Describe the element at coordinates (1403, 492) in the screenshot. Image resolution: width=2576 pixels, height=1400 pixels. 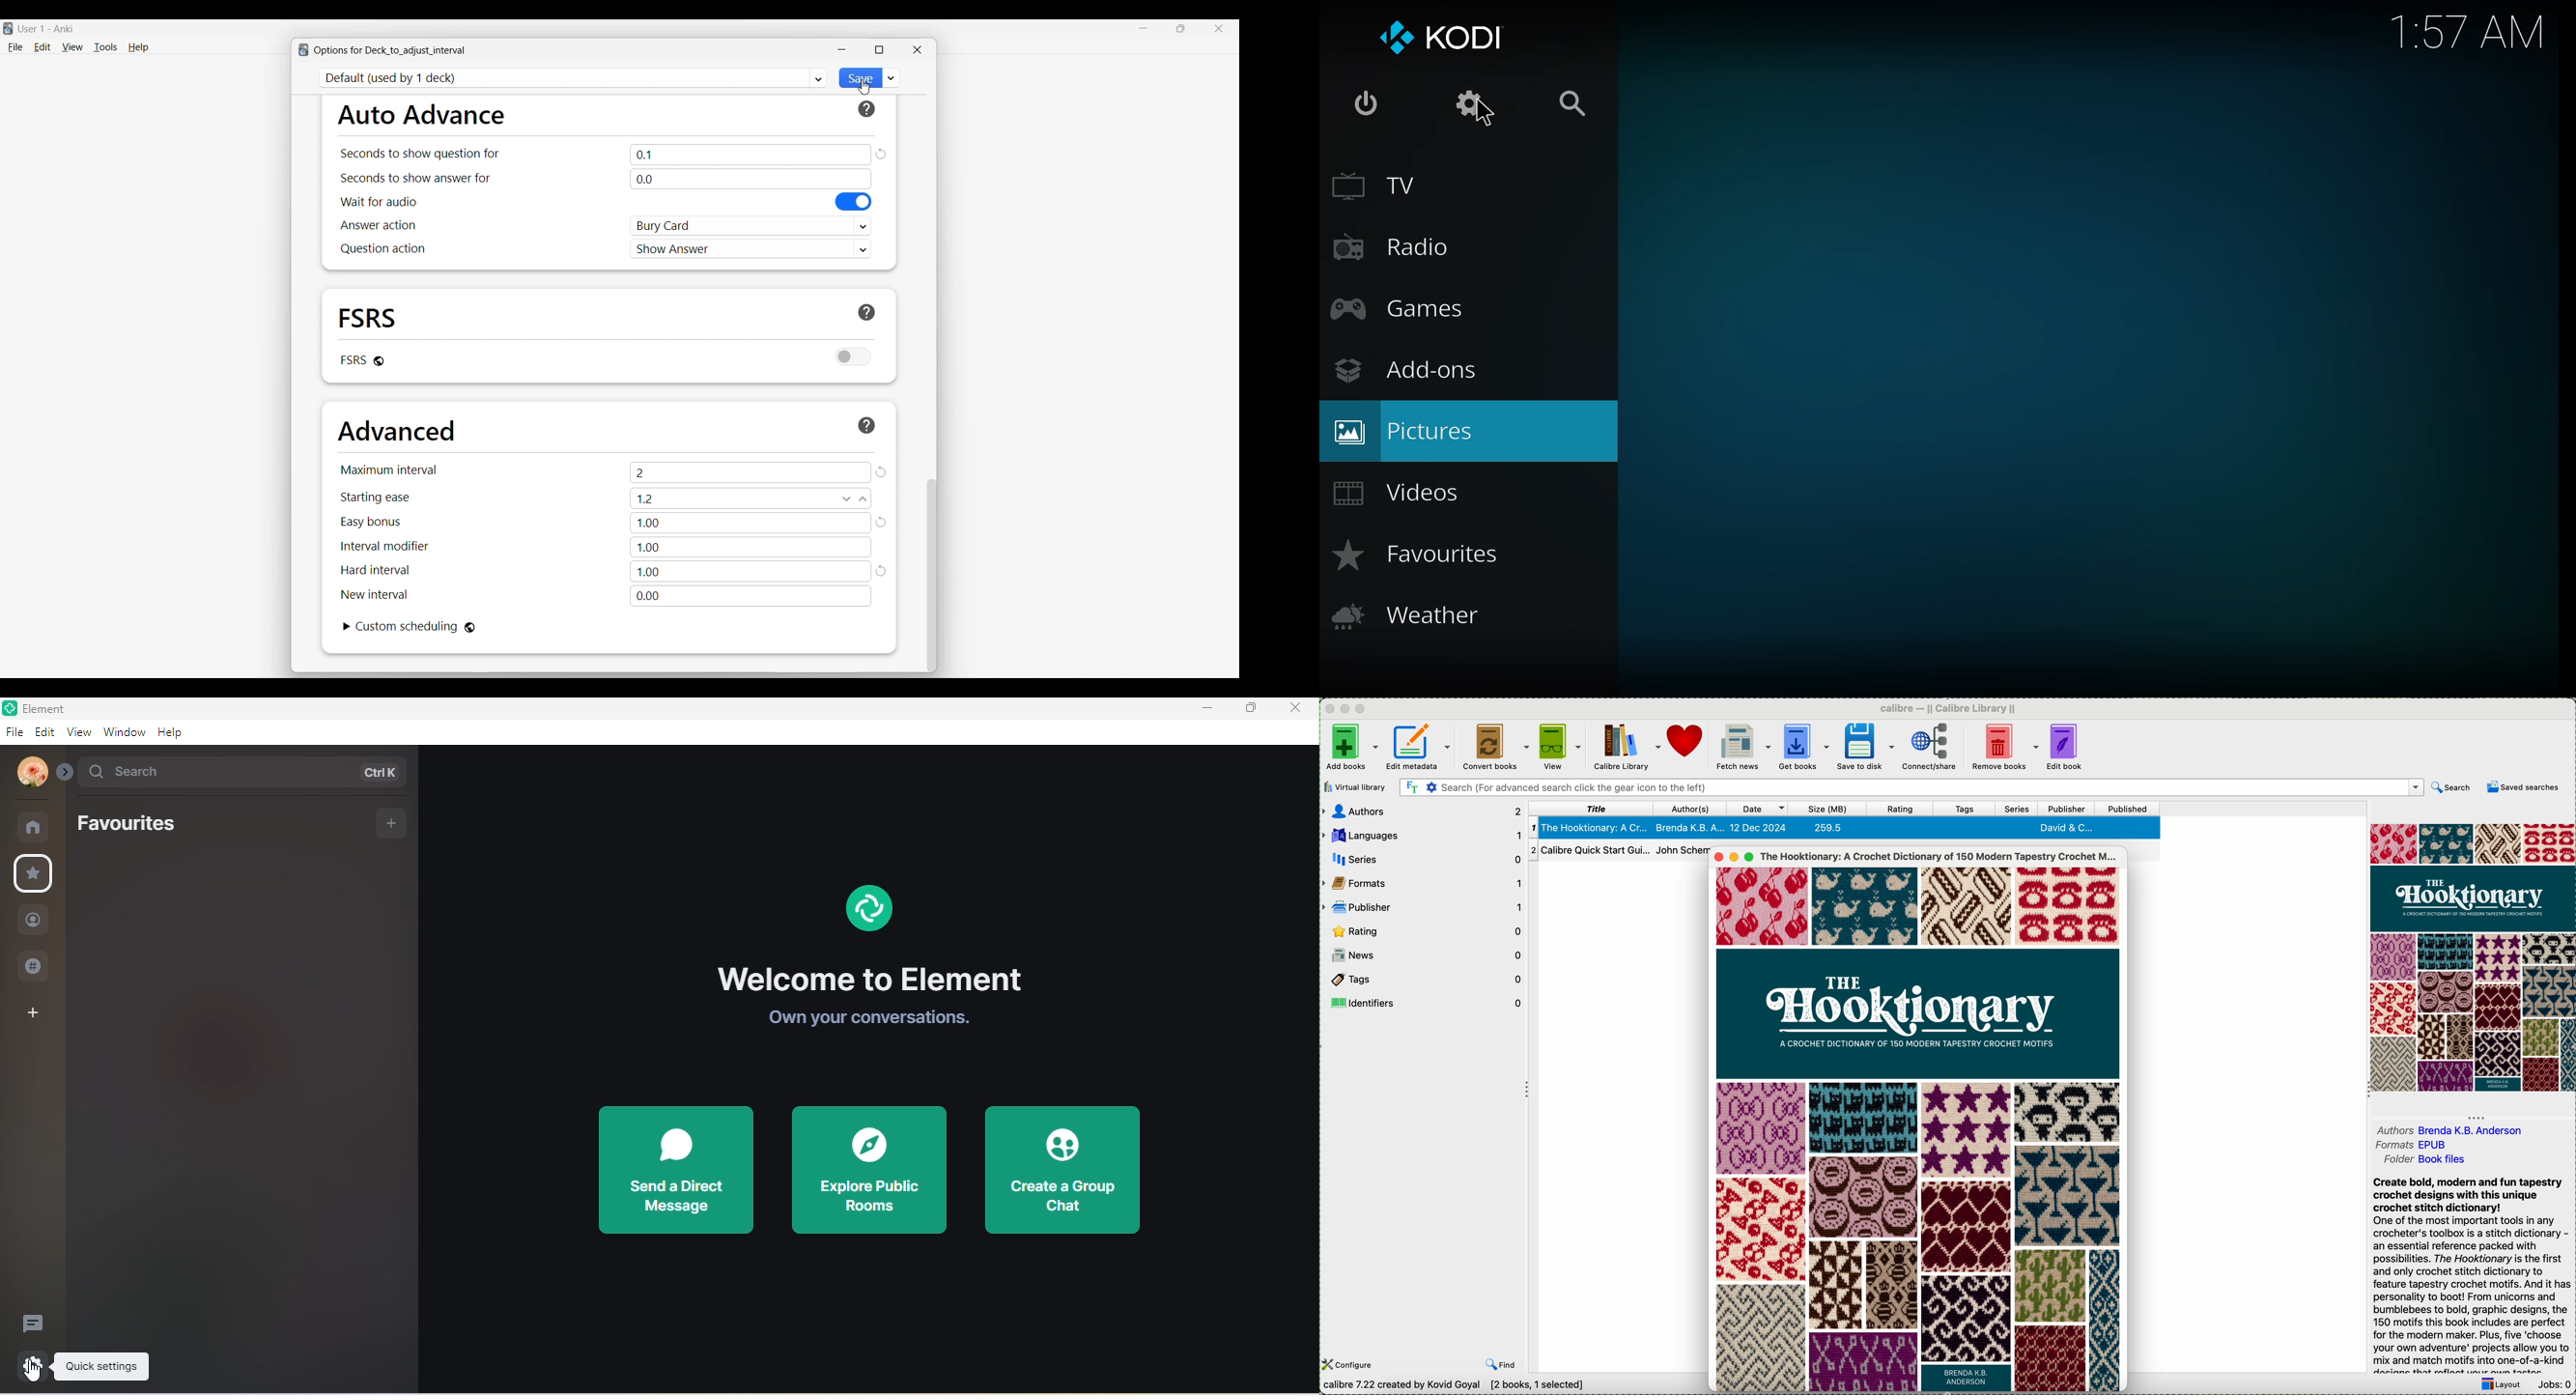
I see `videos` at that location.